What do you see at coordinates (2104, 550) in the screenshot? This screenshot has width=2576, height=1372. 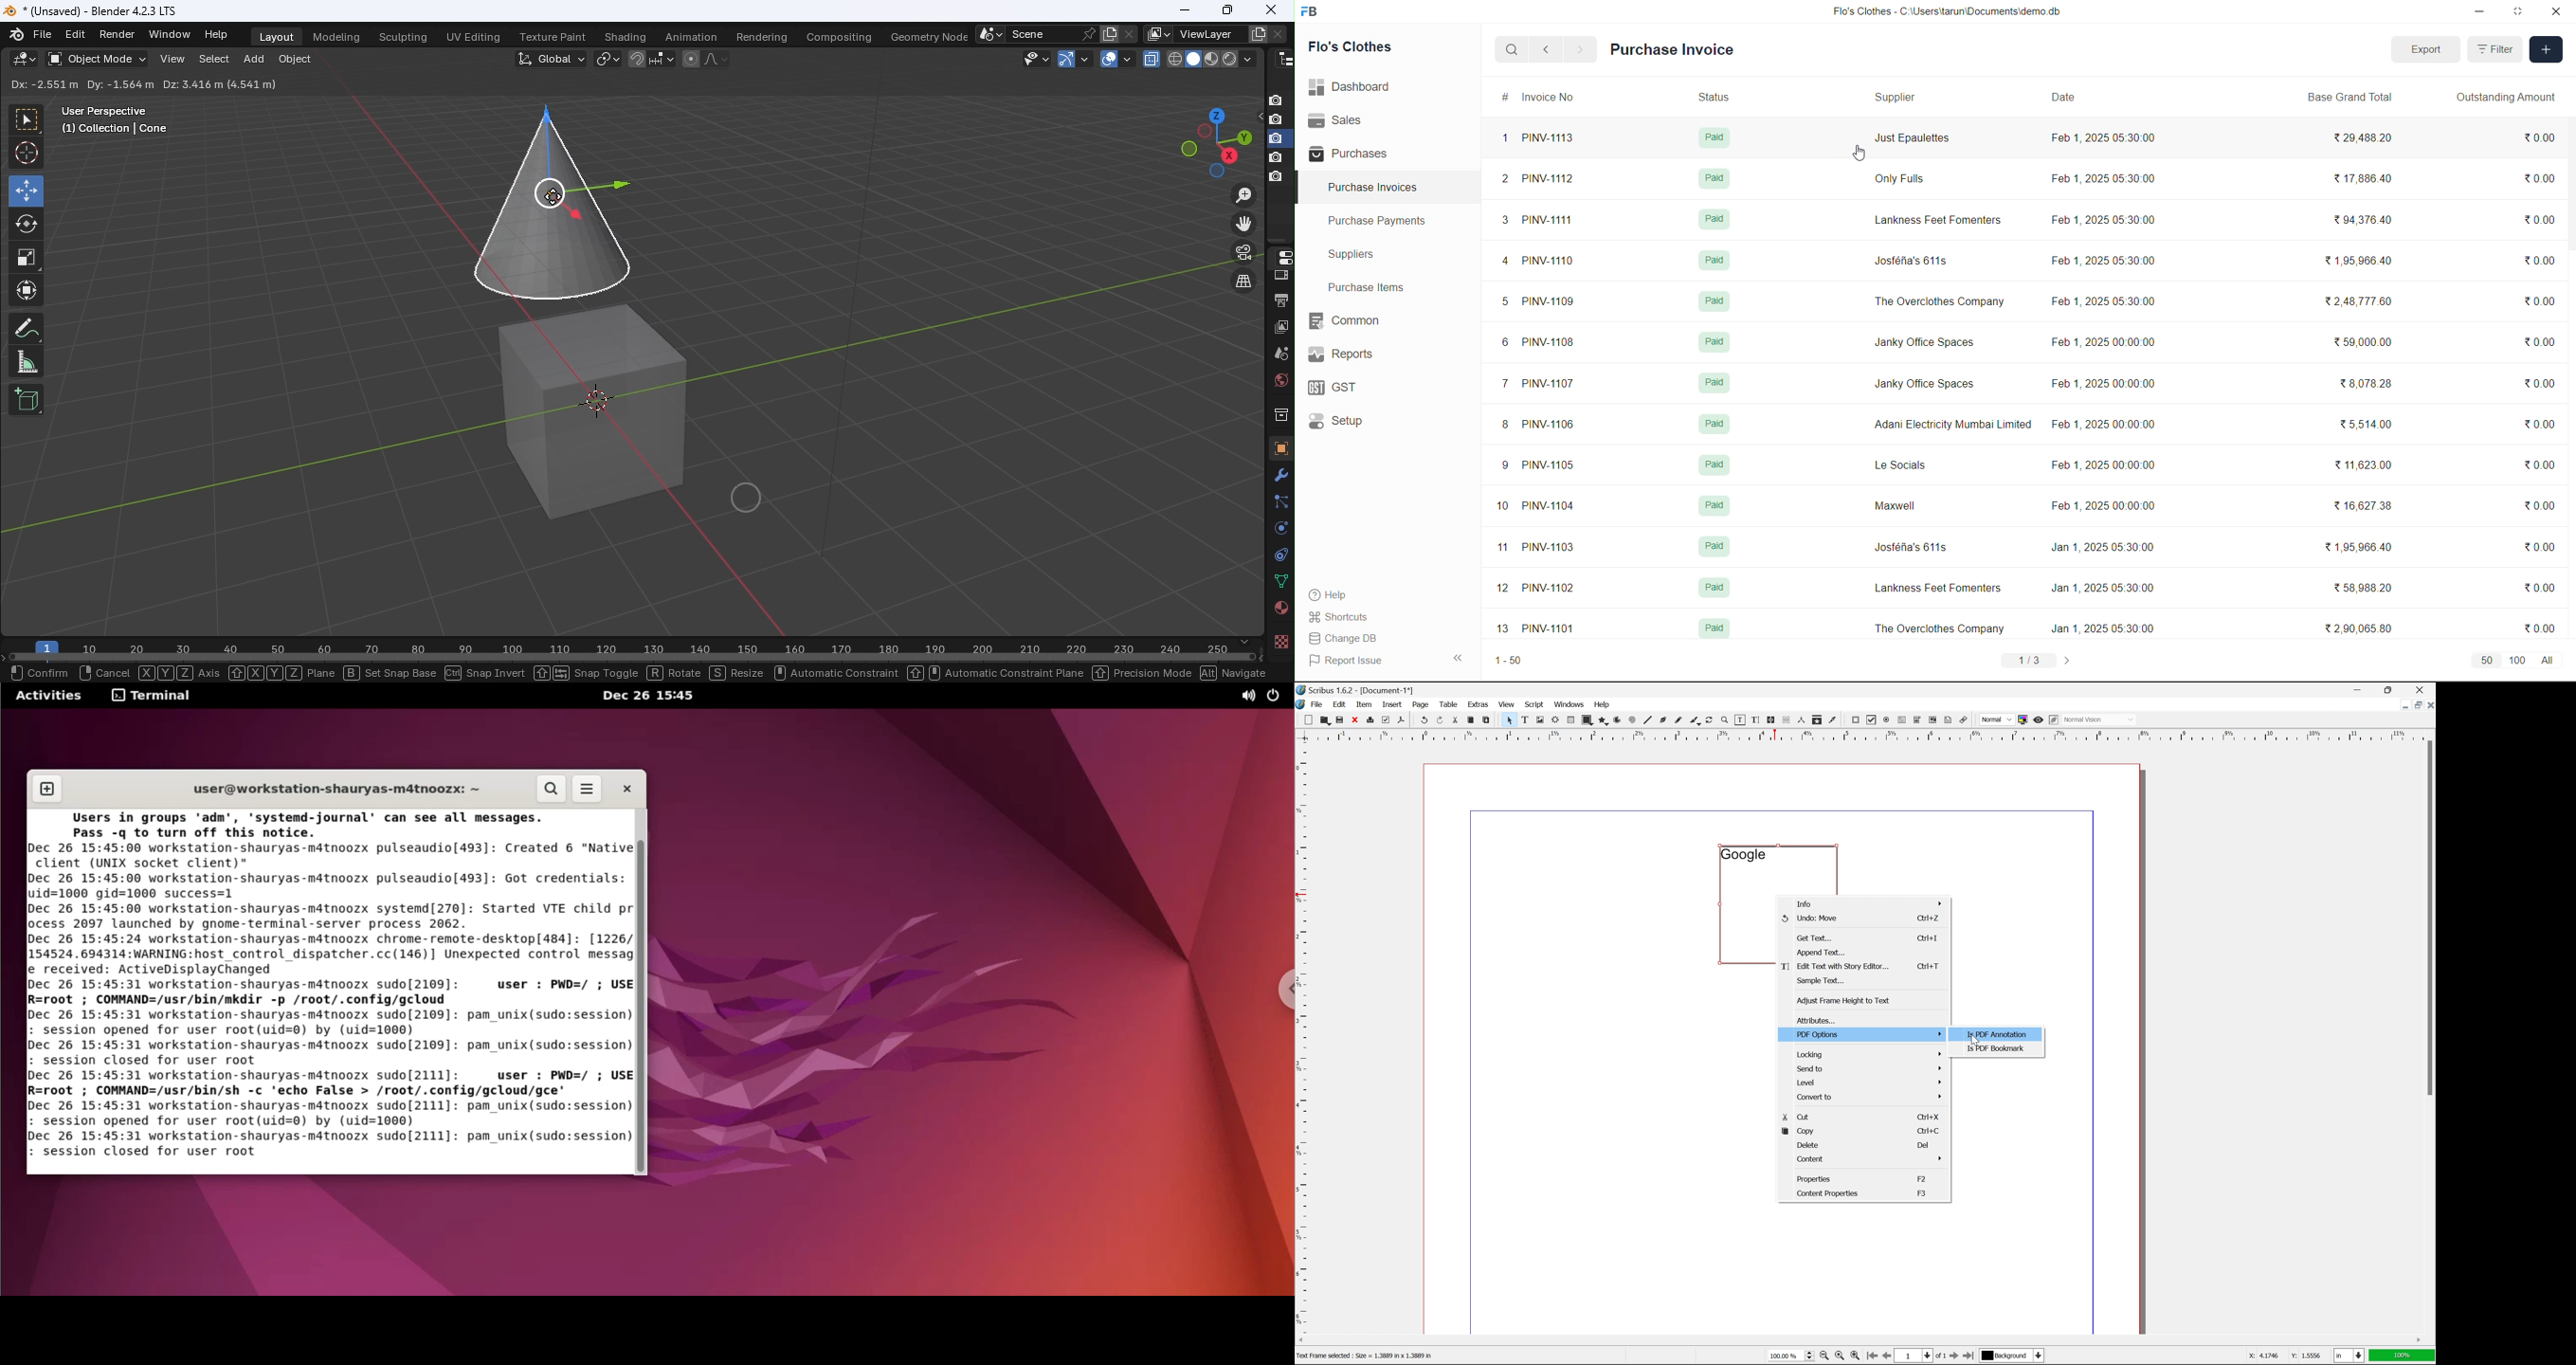 I see `Jan 1, 2025 05:30:00` at bounding box center [2104, 550].